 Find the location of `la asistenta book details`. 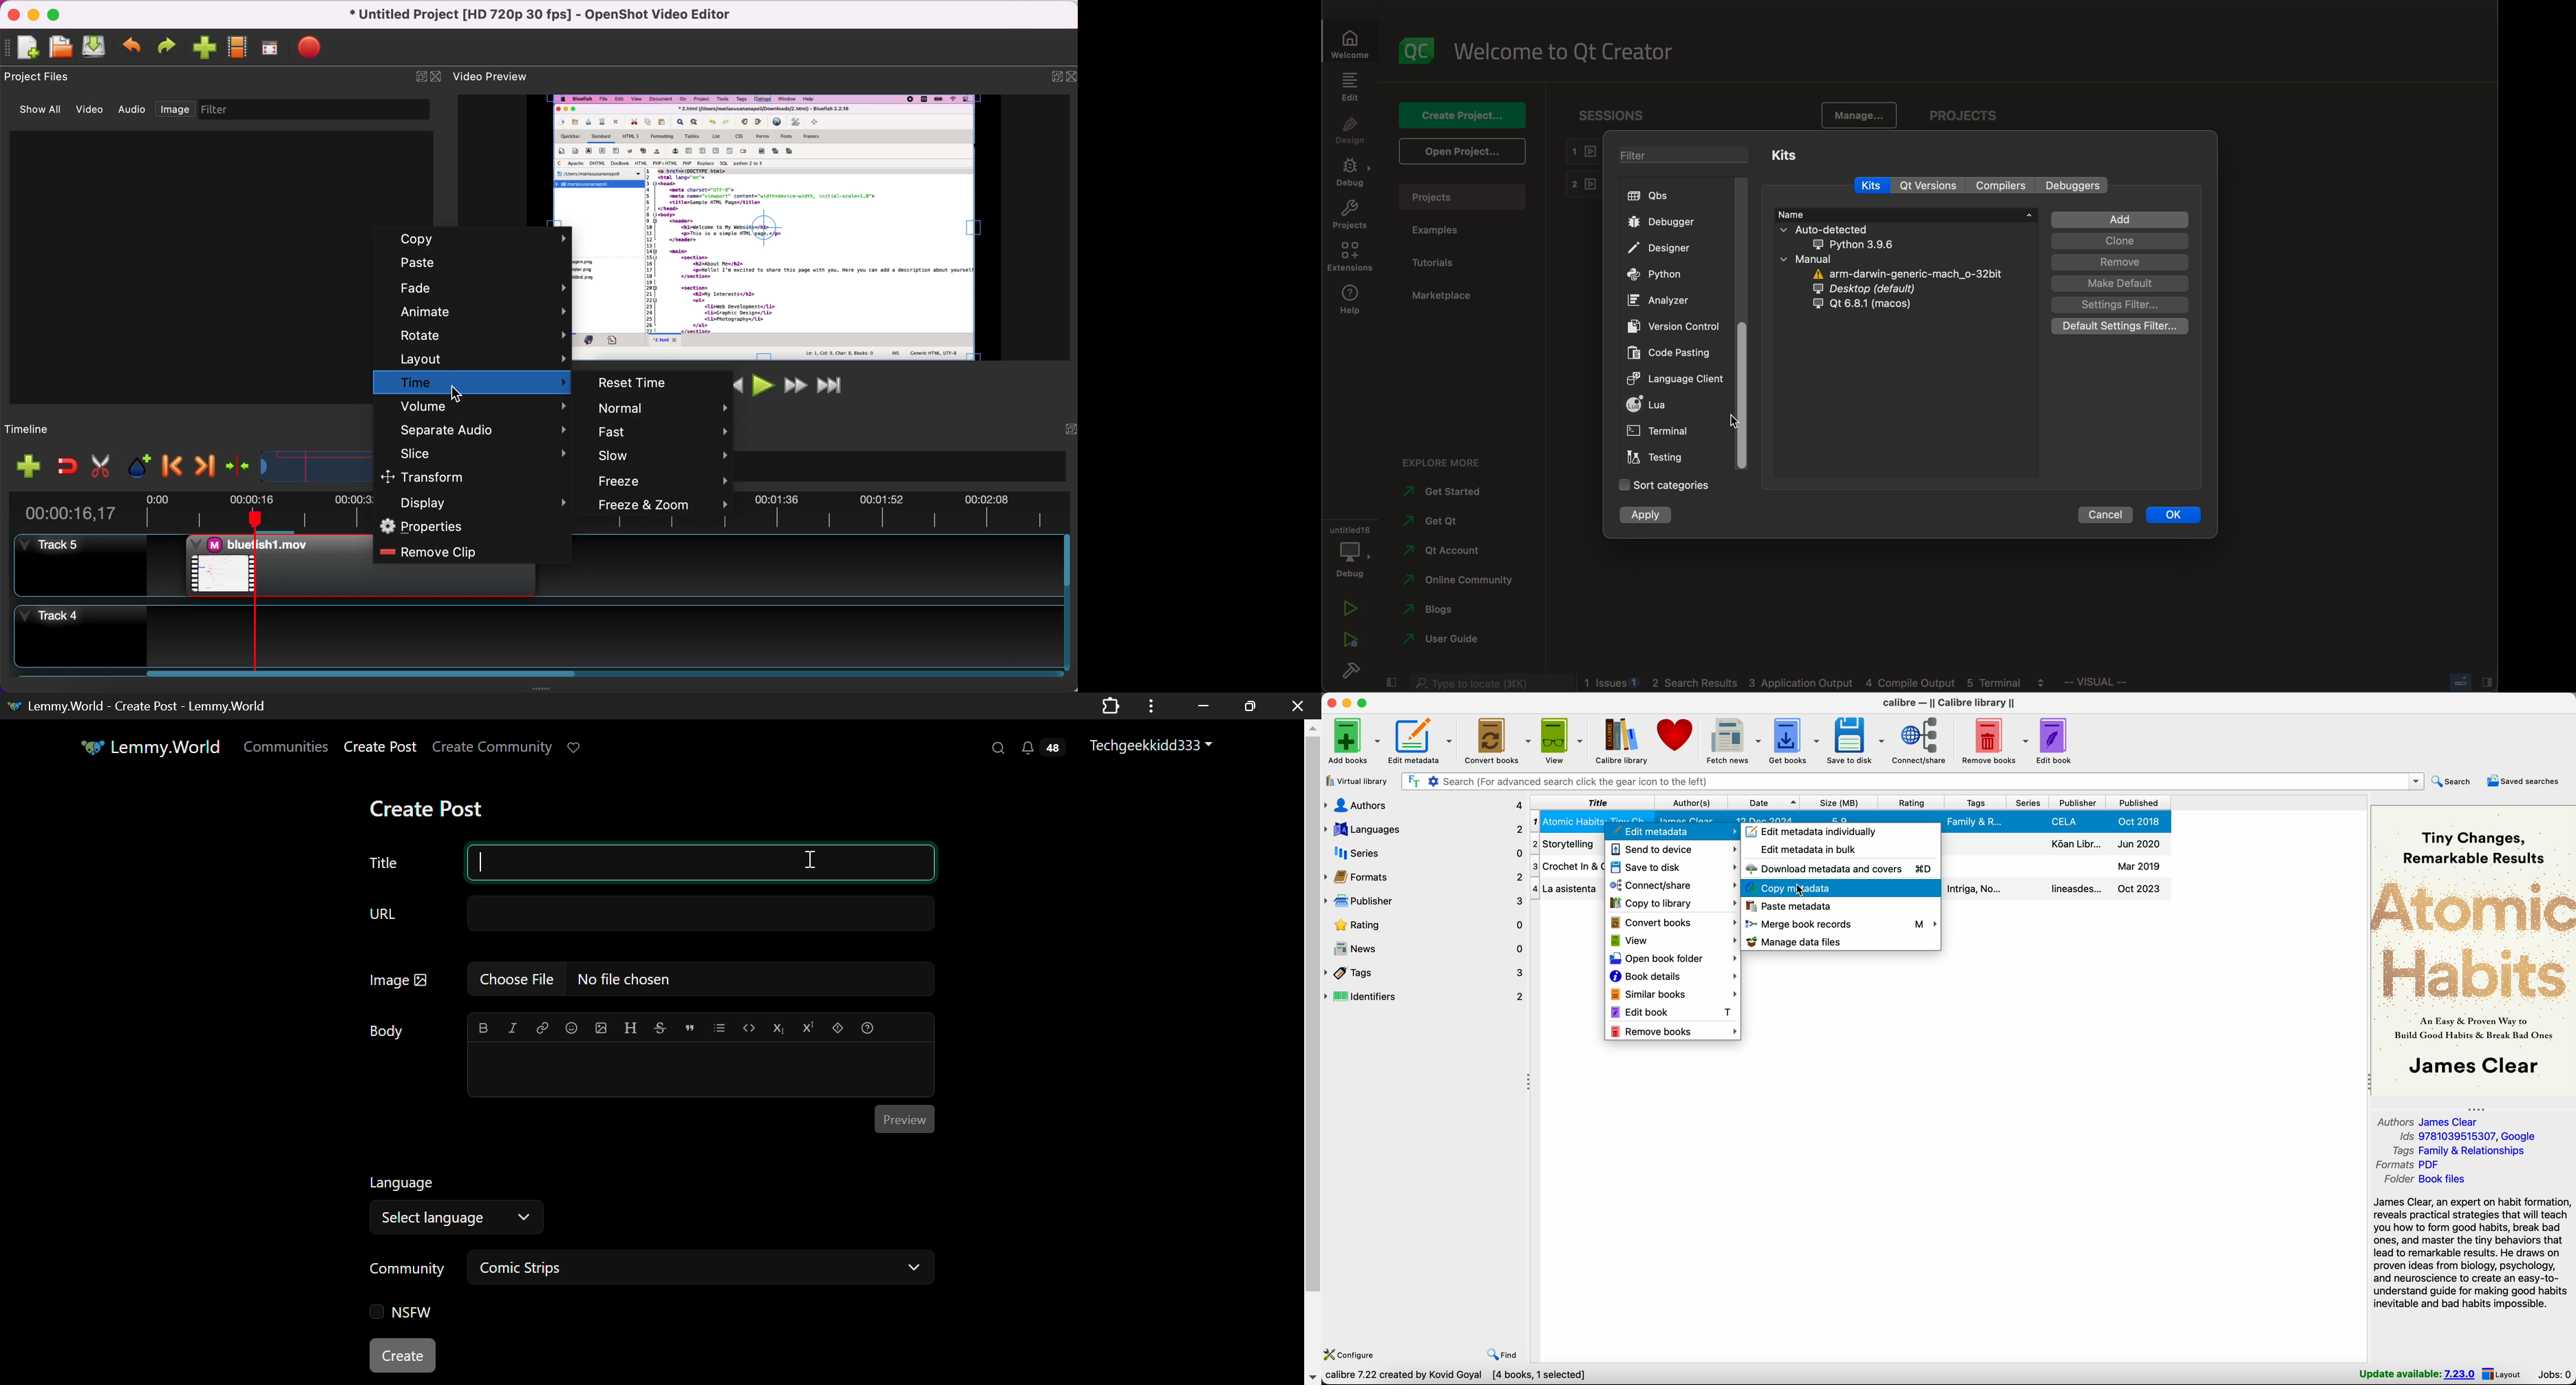

la asistenta book details is located at coordinates (2057, 889).